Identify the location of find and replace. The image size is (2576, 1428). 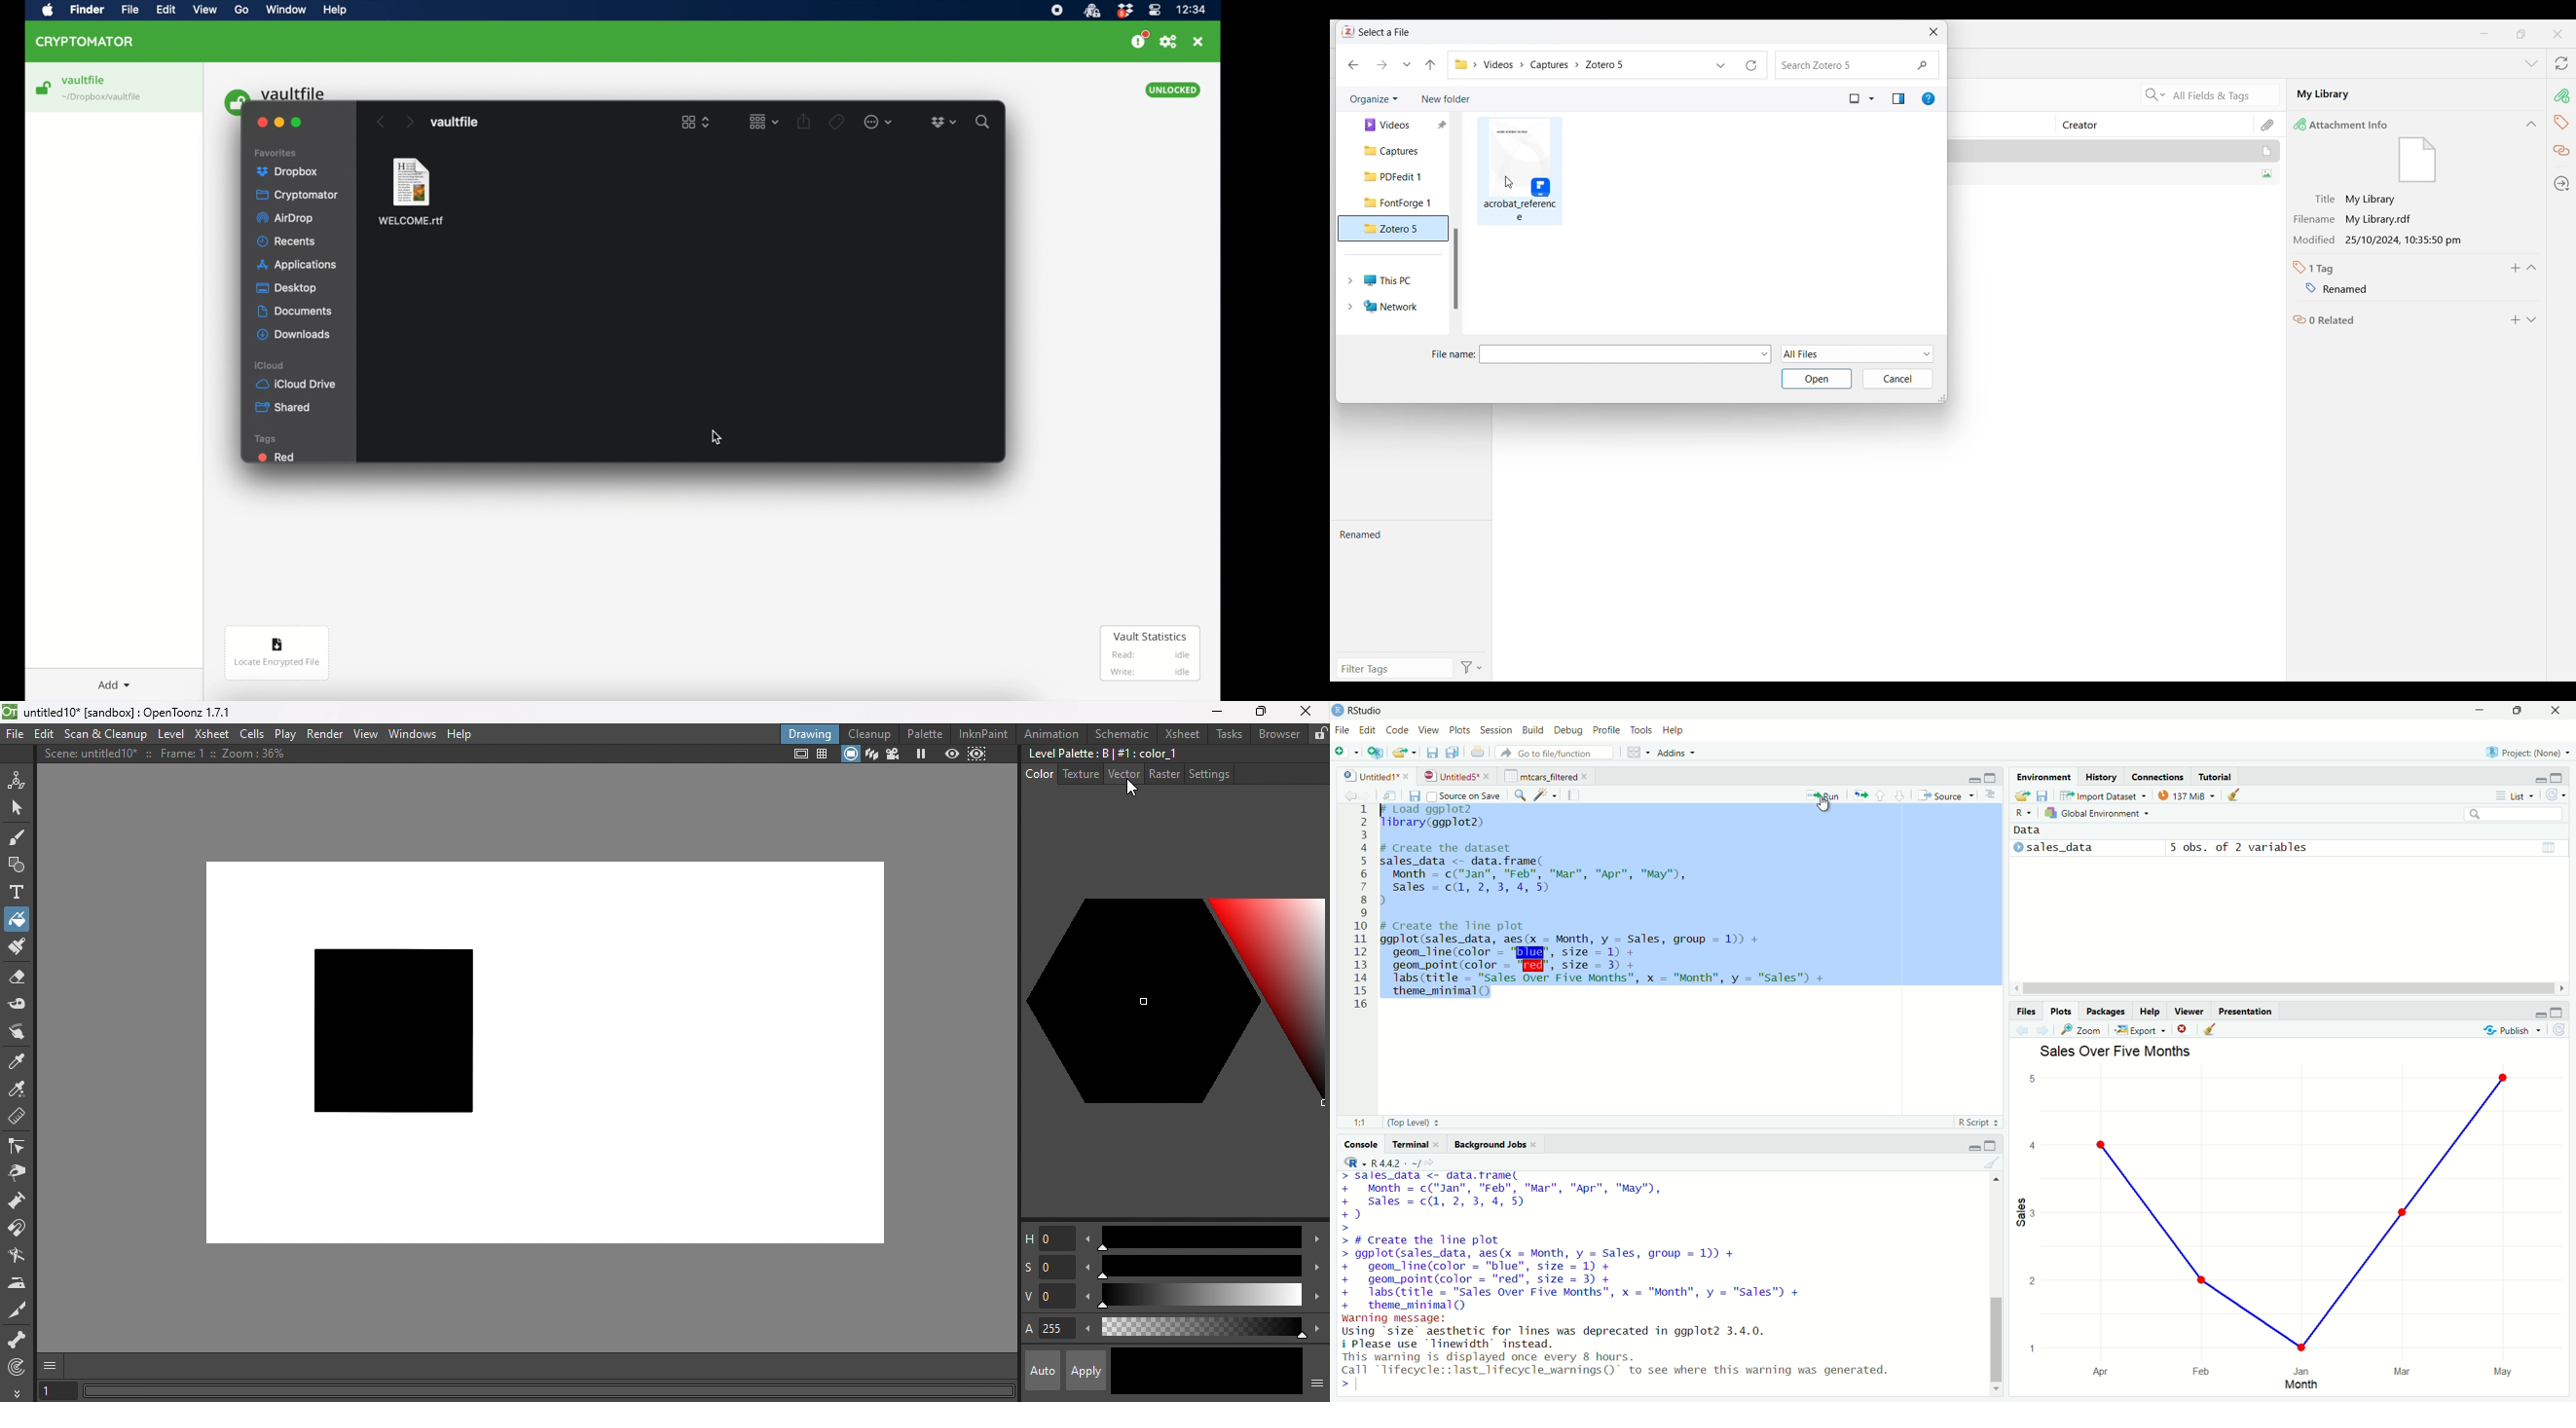
(1520, 796).